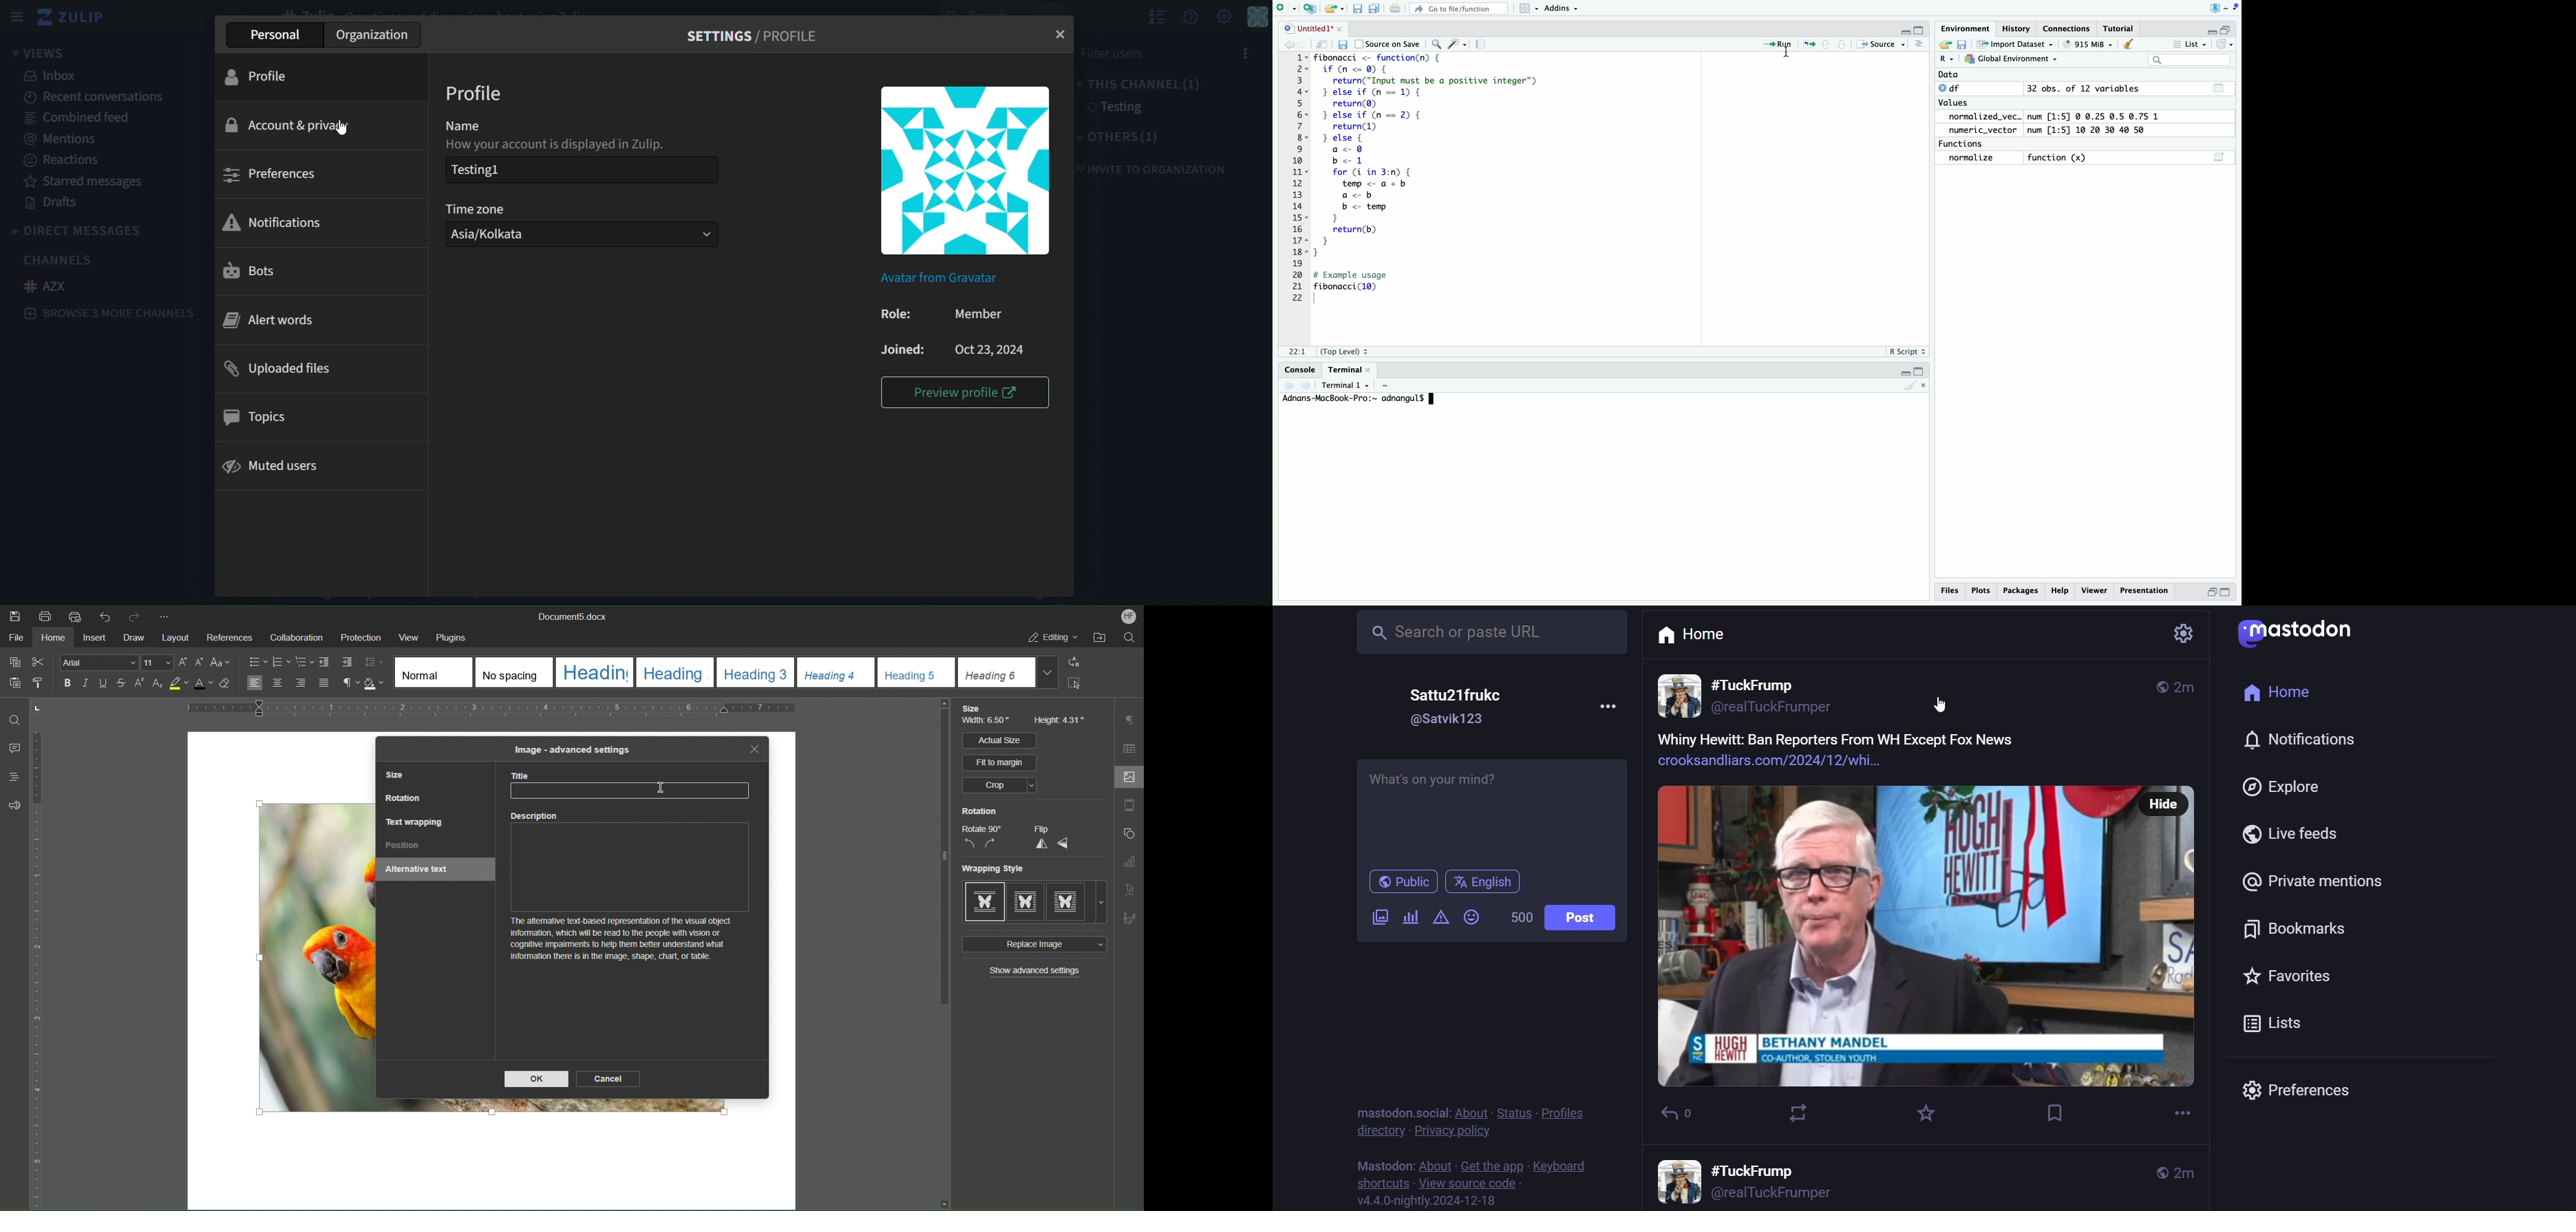  I want to click on source on save, so click(1387, 44).